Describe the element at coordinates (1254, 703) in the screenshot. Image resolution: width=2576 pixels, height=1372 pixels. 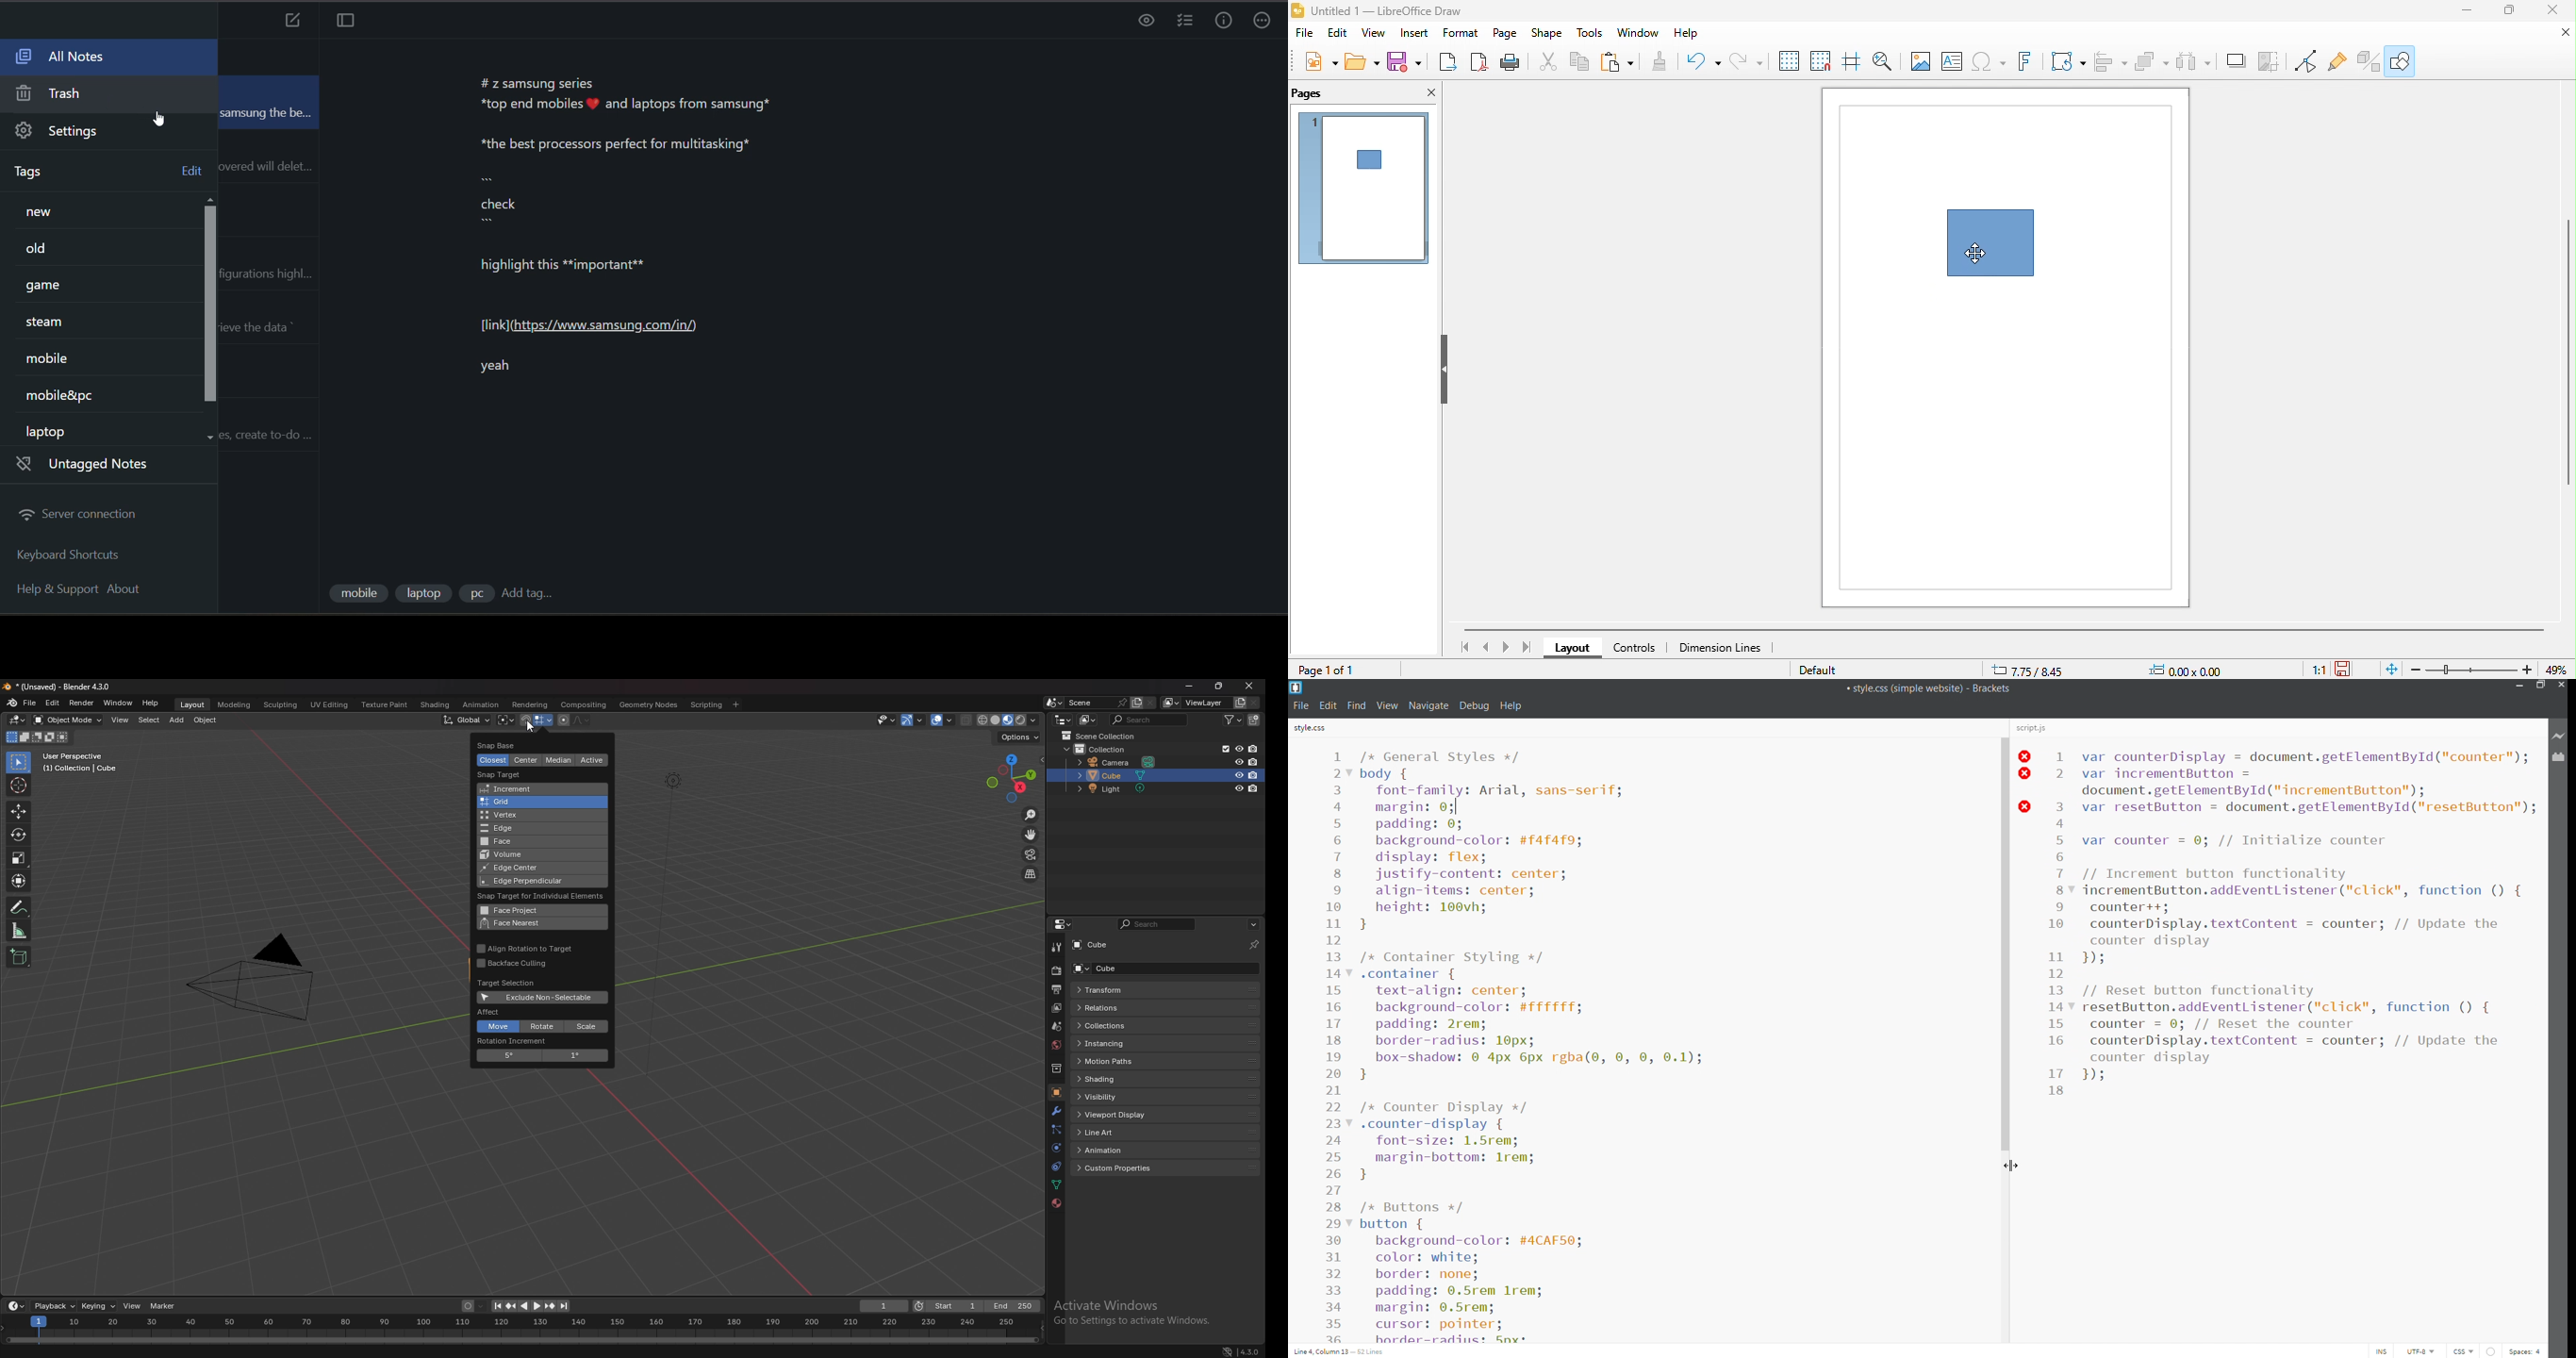
I see `remove view layer` at that location.